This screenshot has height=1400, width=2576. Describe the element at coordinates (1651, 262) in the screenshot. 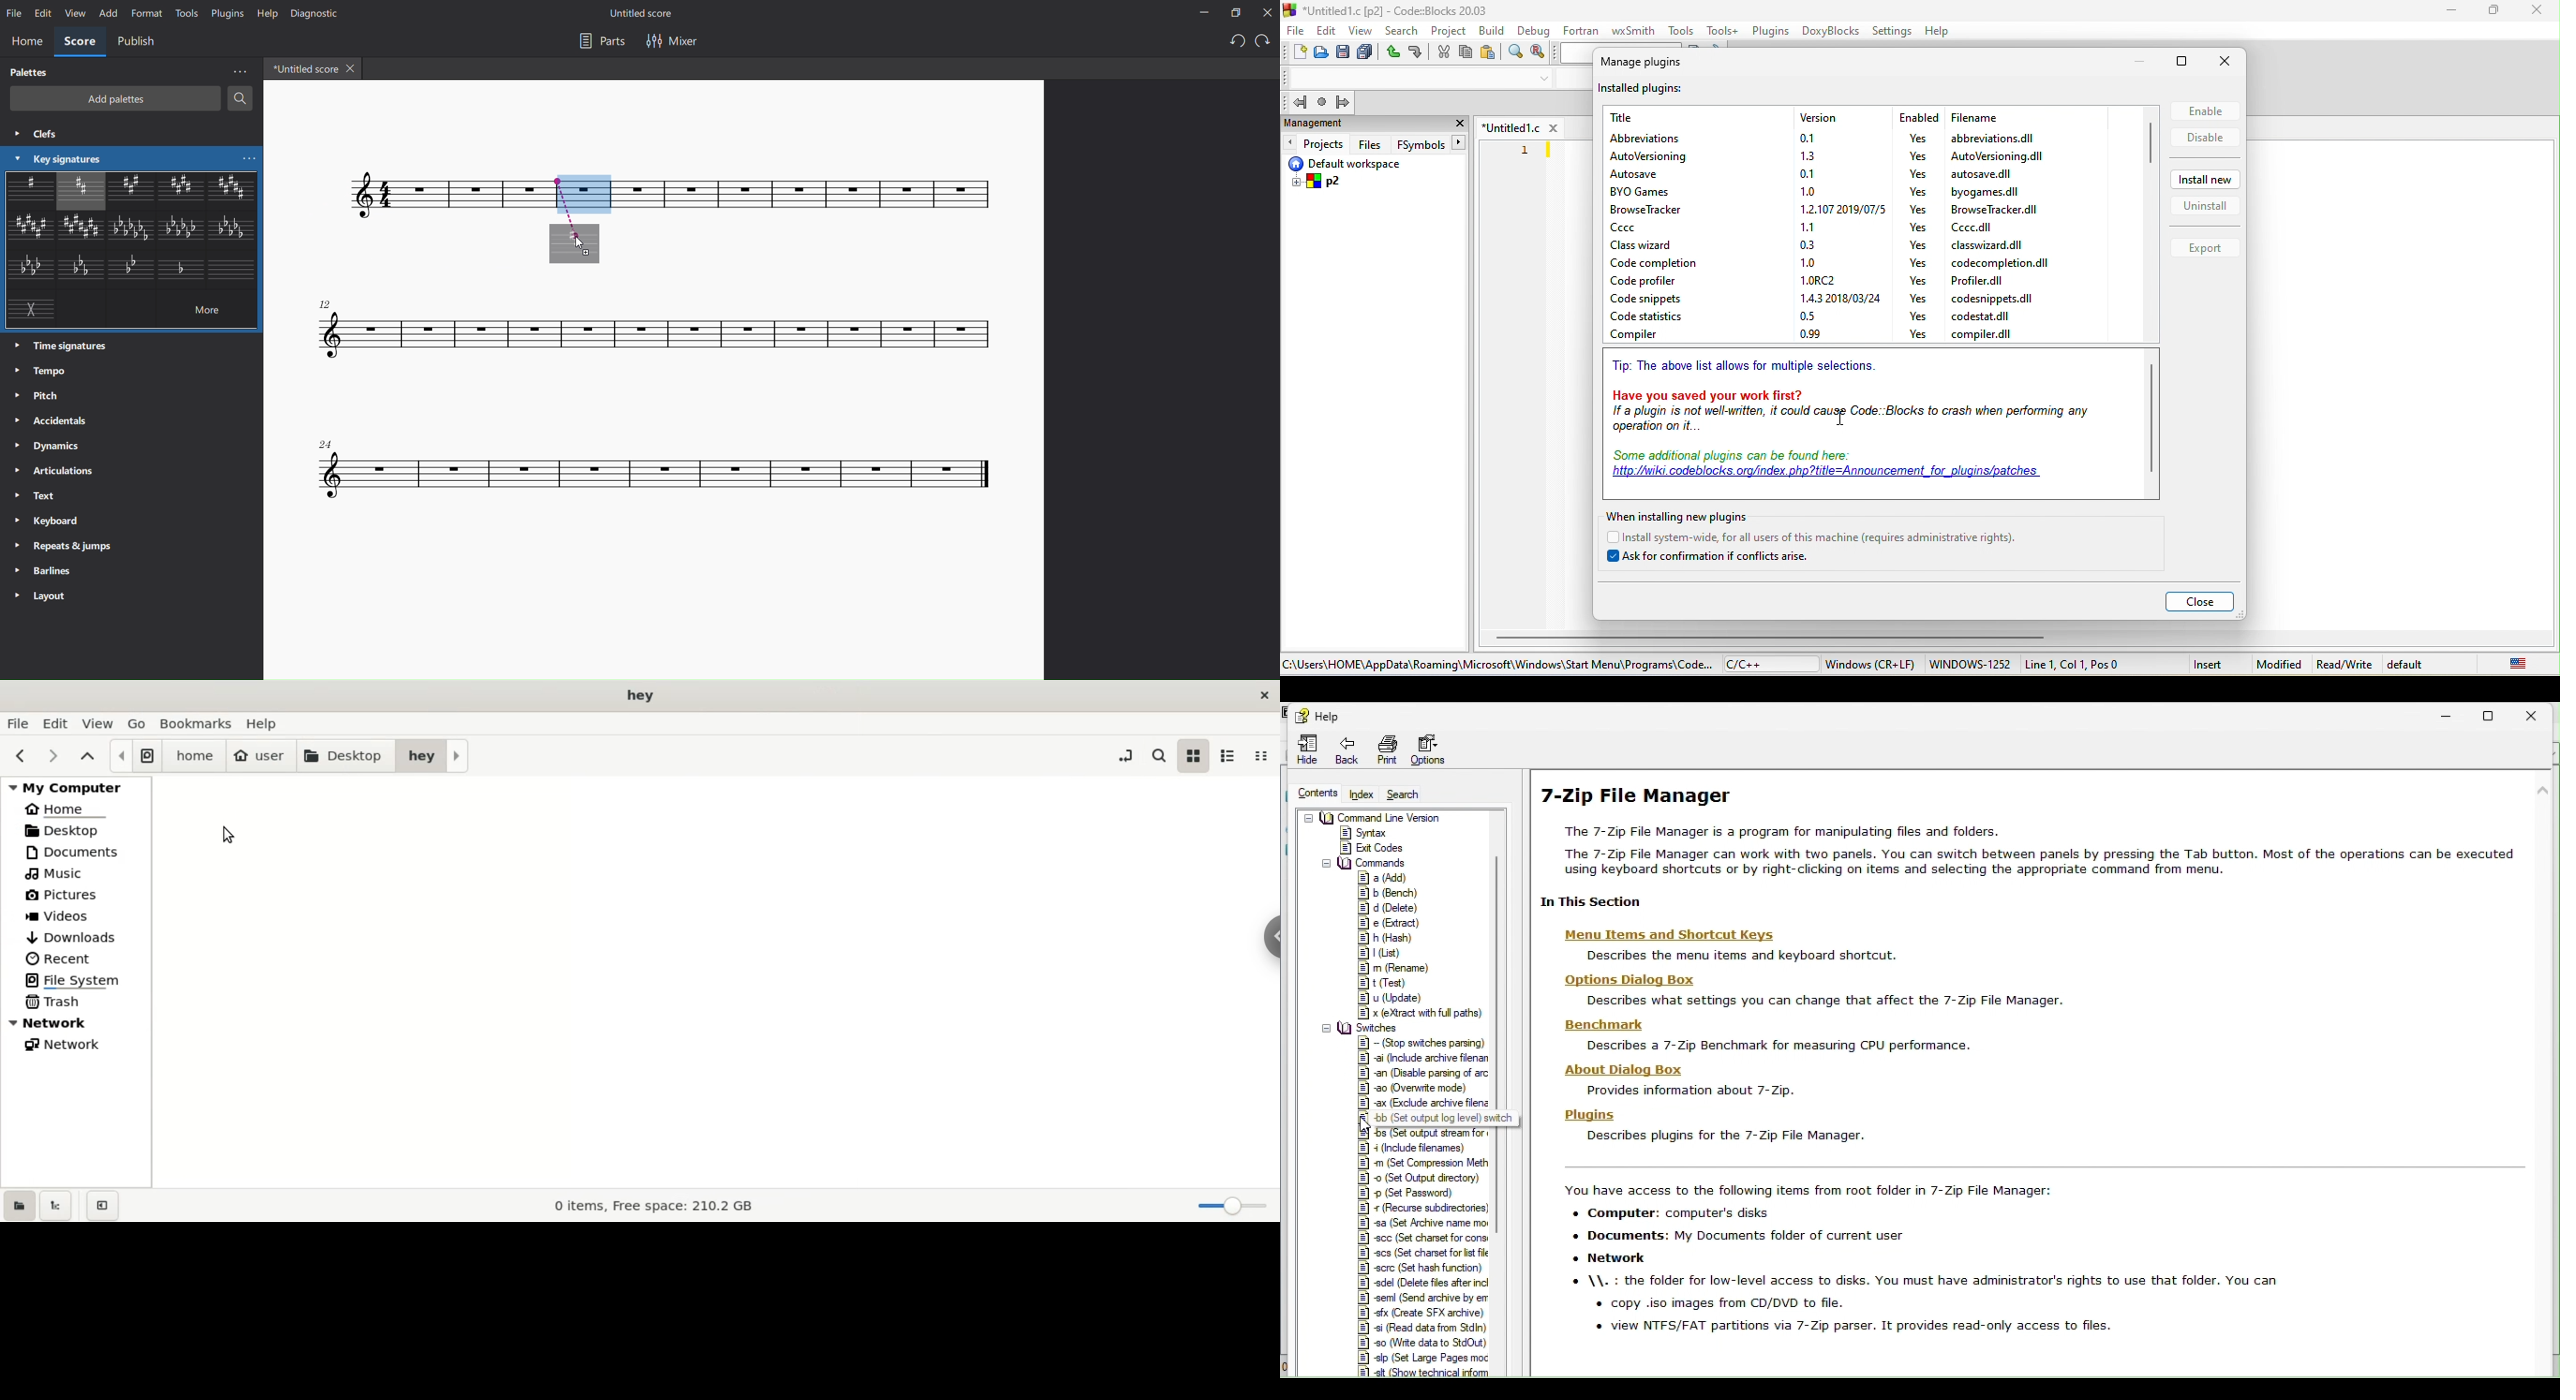

I see `code completion` at that location.